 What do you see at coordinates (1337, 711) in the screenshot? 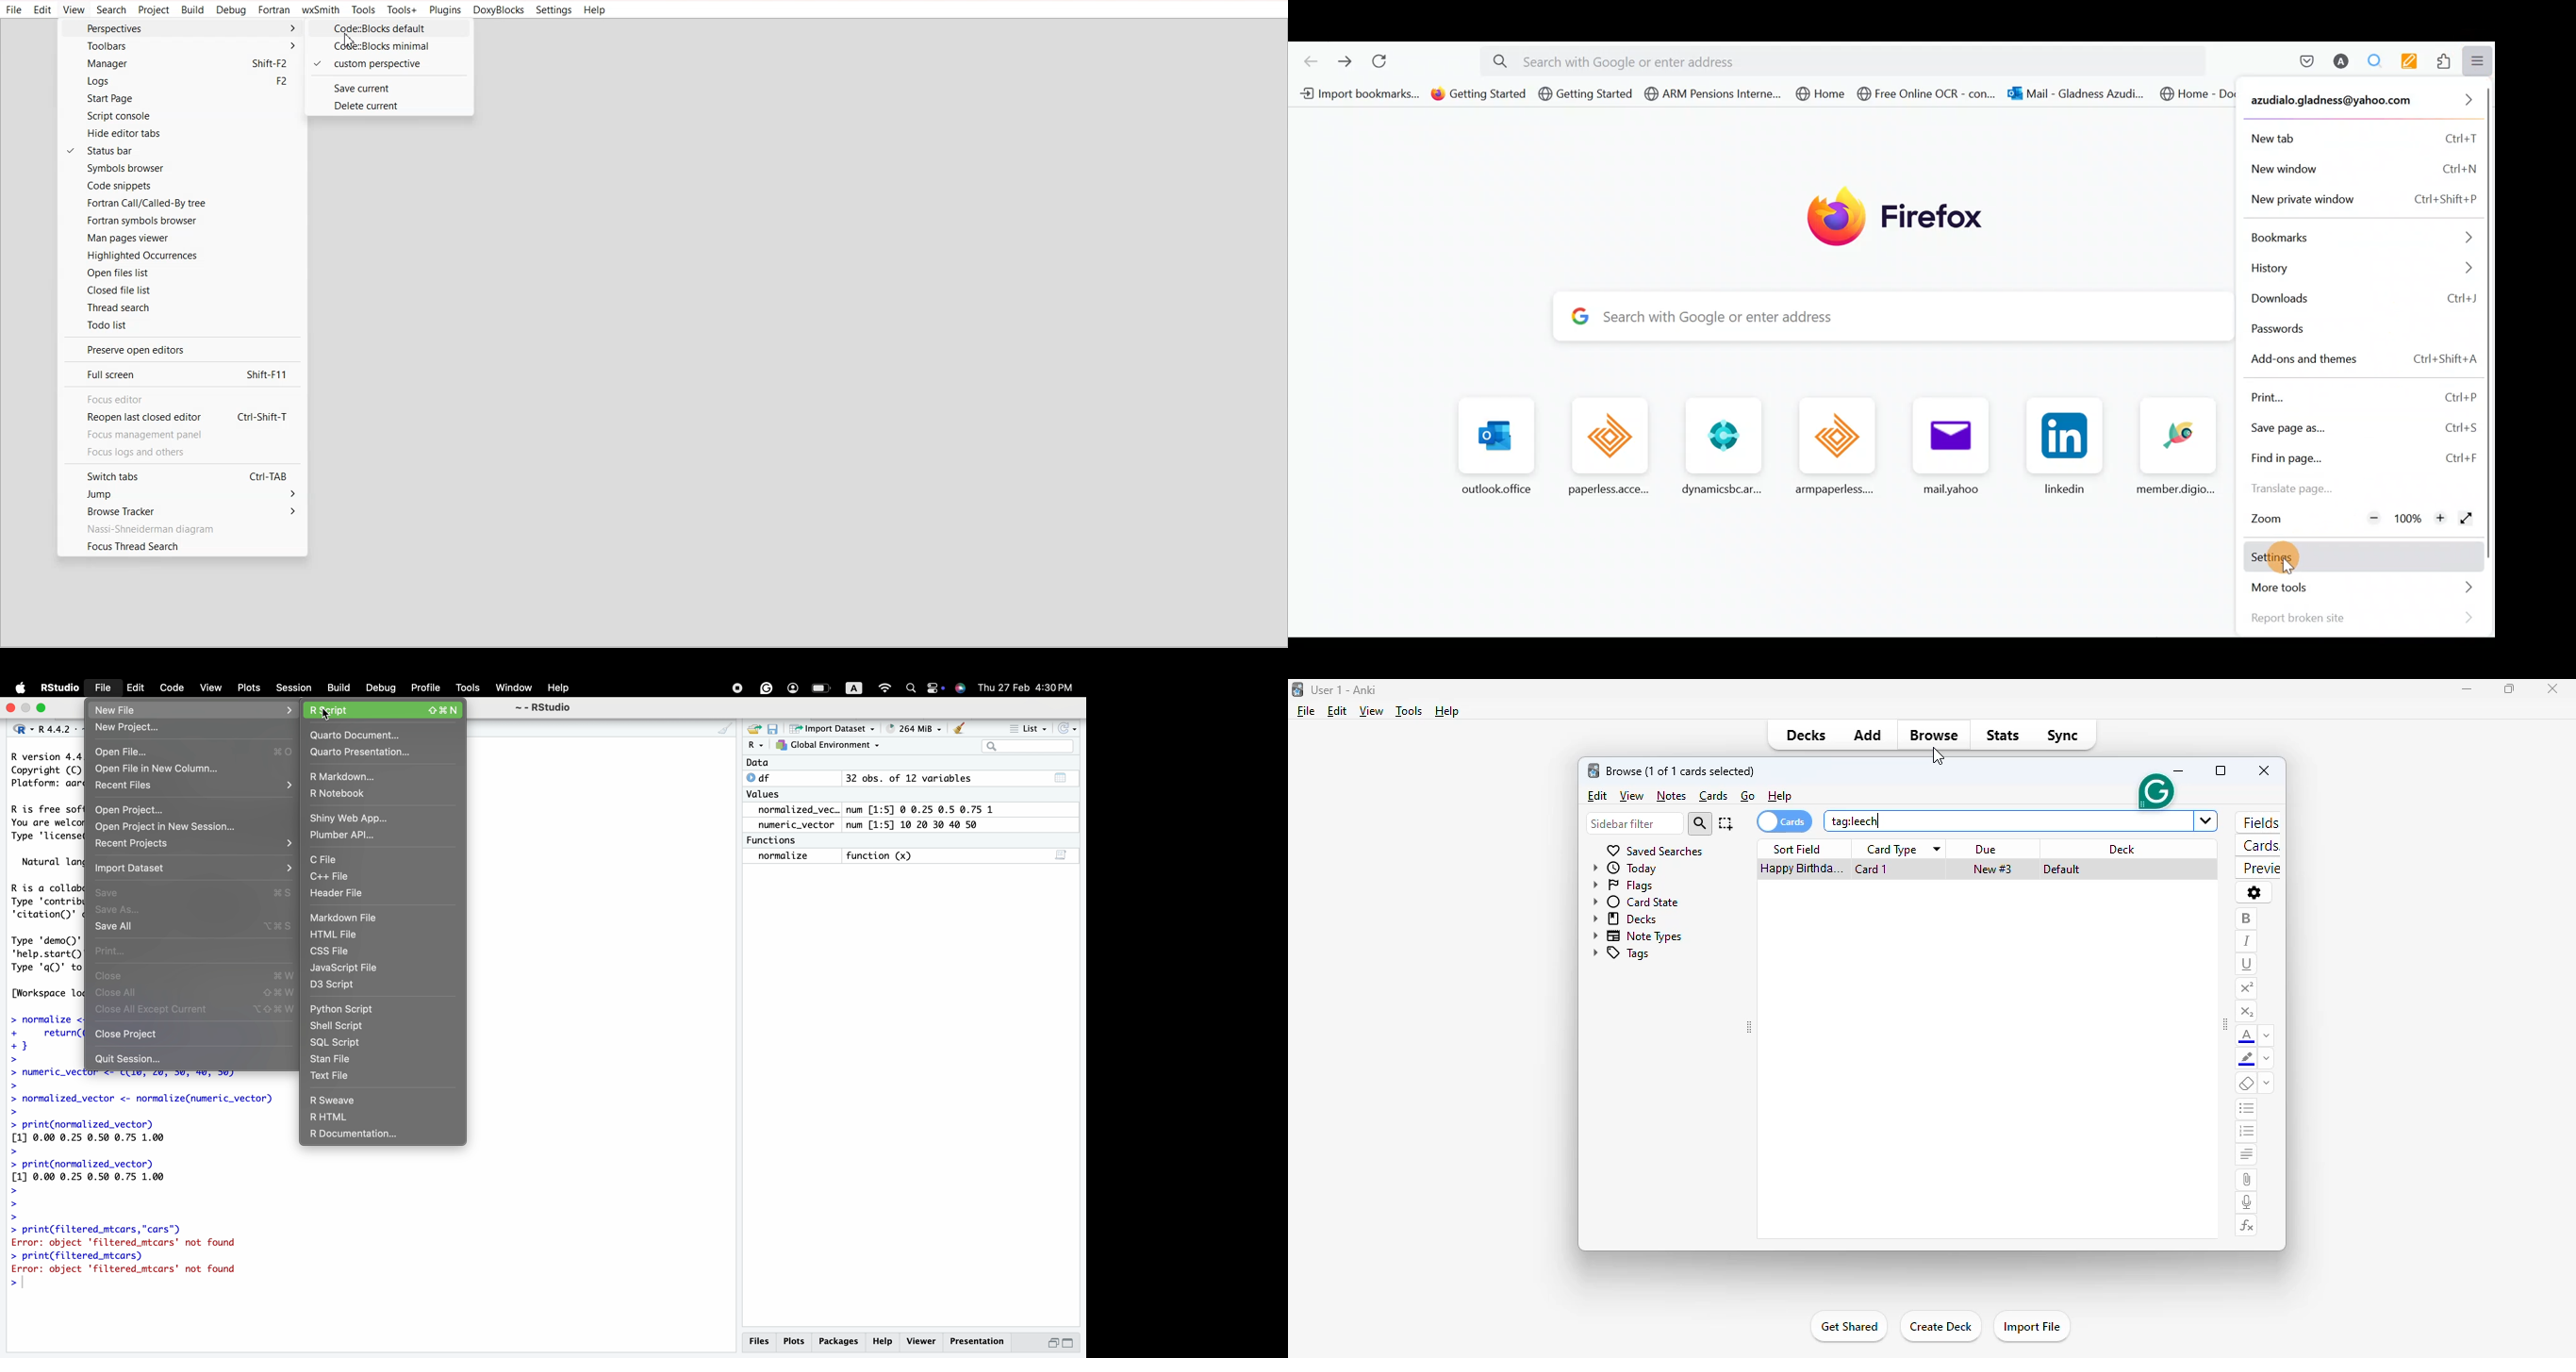
I see `edit` at bounding box center [1337, 711].